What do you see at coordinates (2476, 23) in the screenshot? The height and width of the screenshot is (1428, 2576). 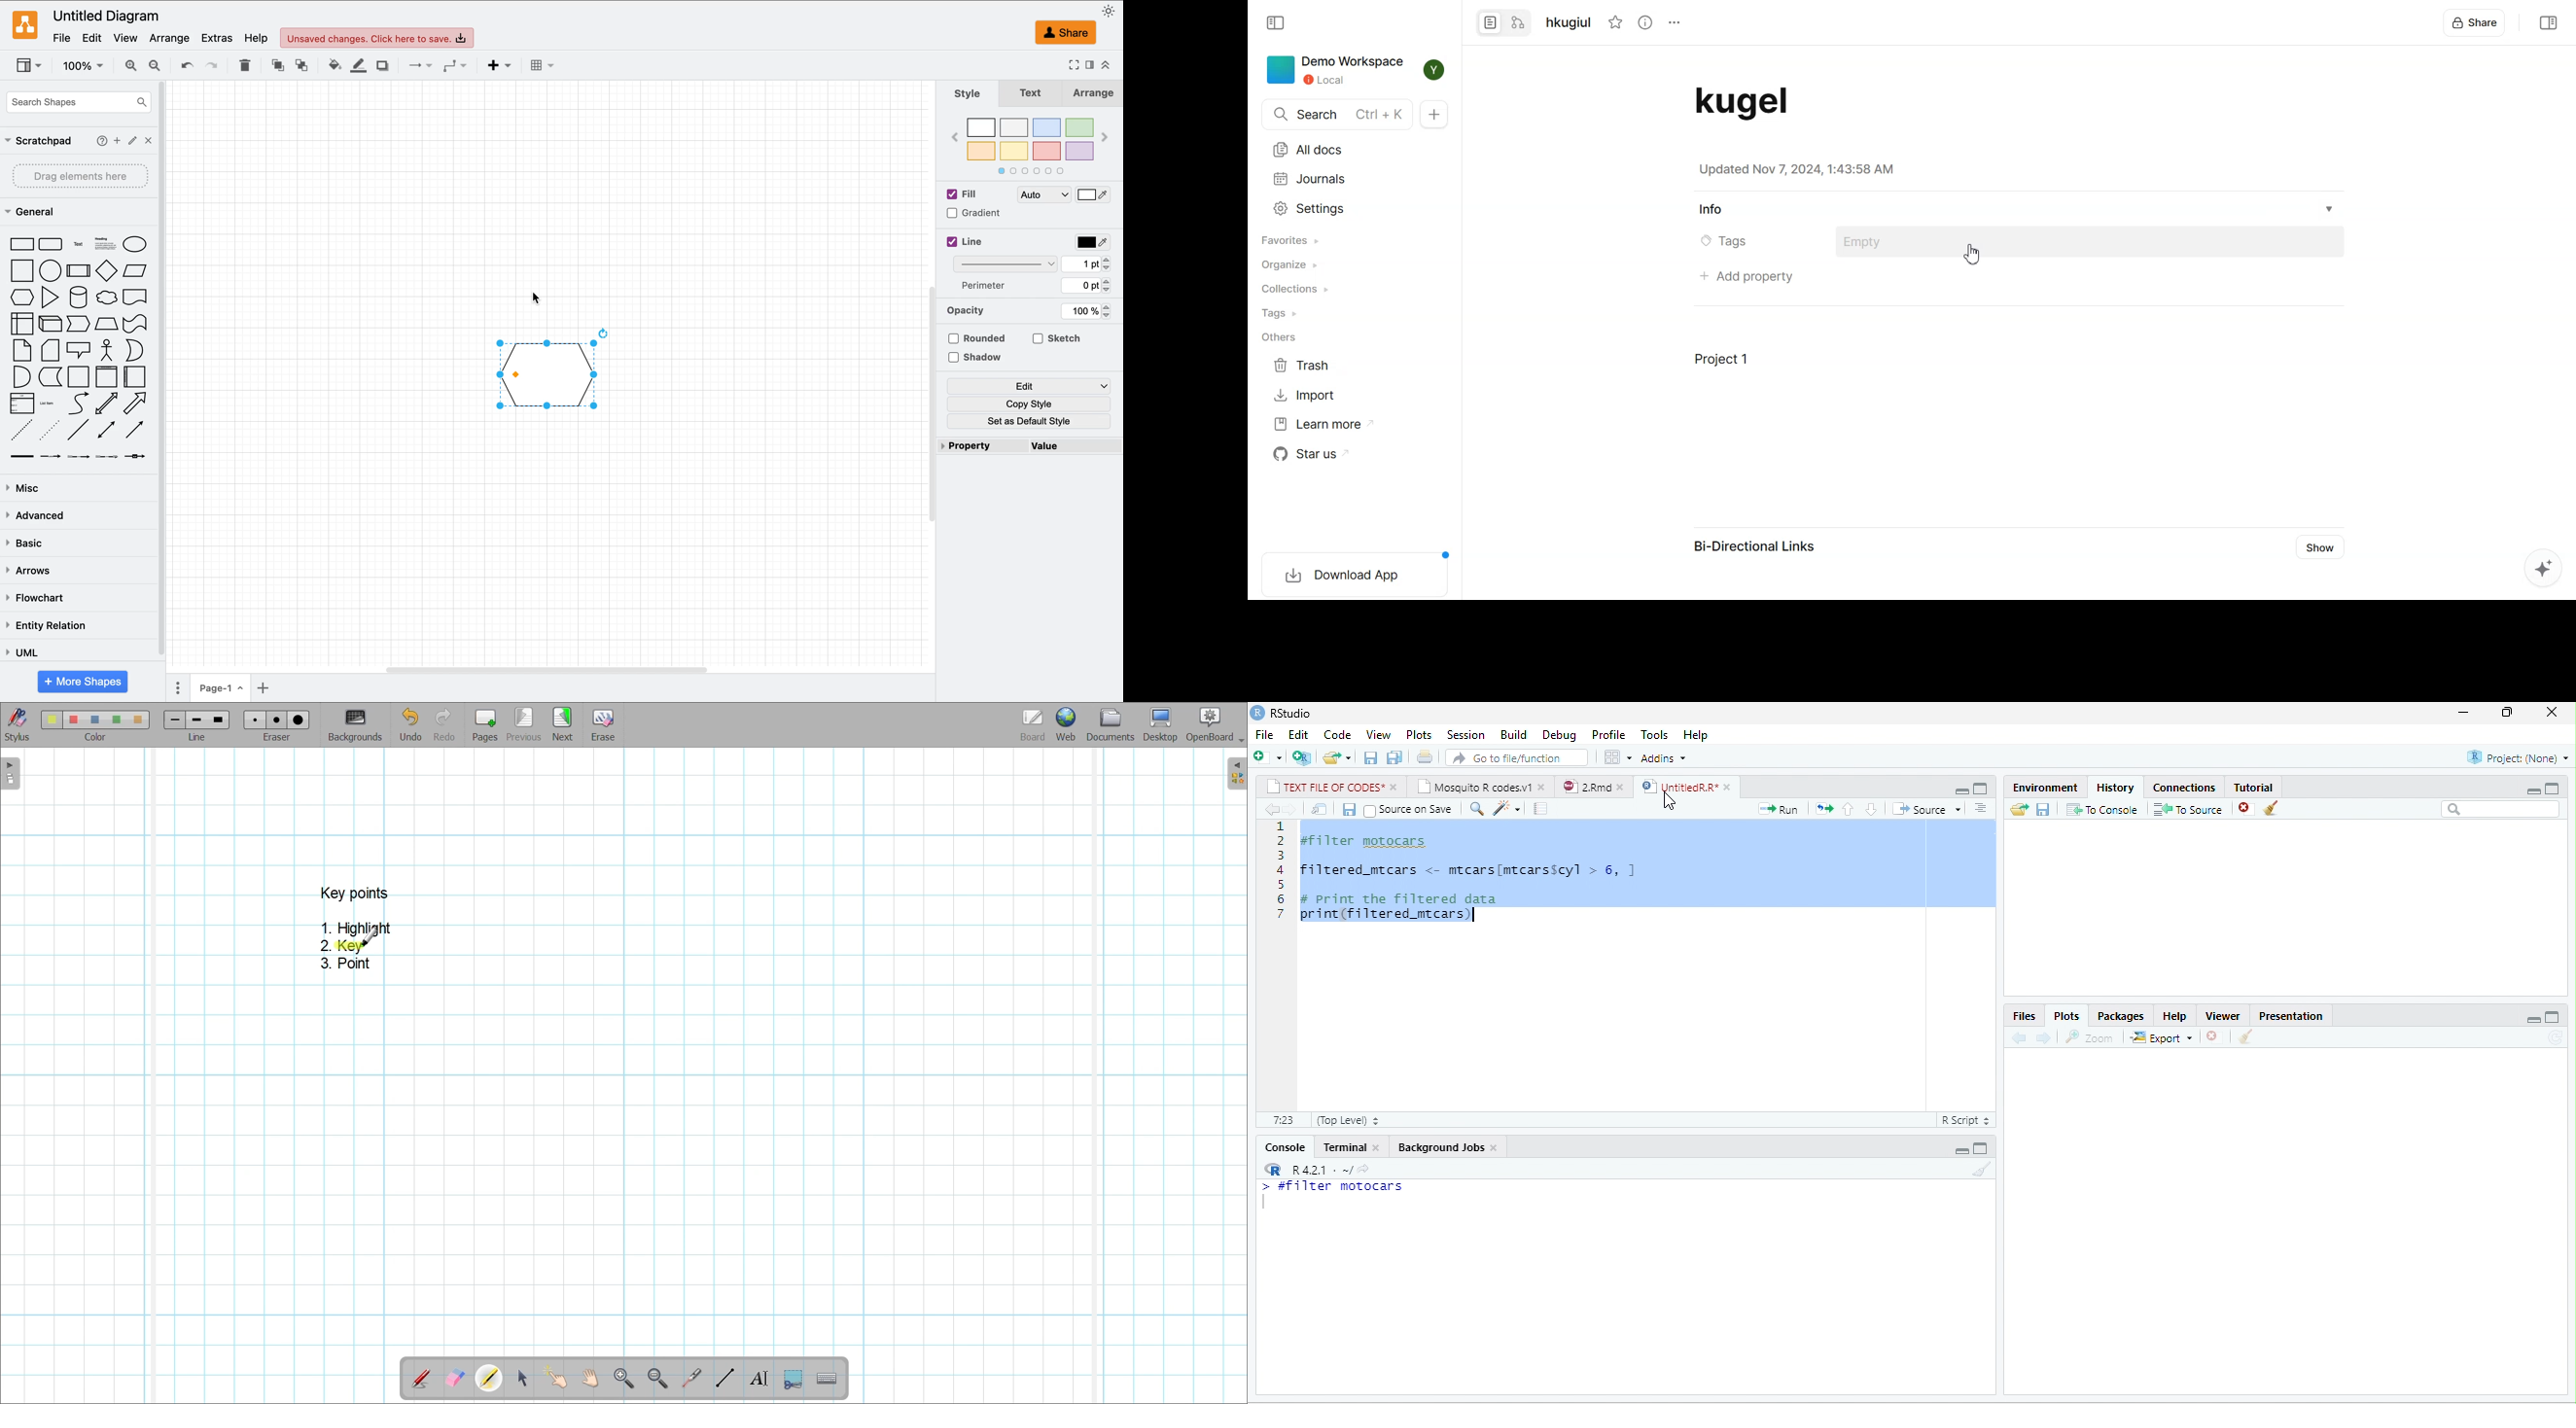 I see `Share` at bounding box center [2476, 23].